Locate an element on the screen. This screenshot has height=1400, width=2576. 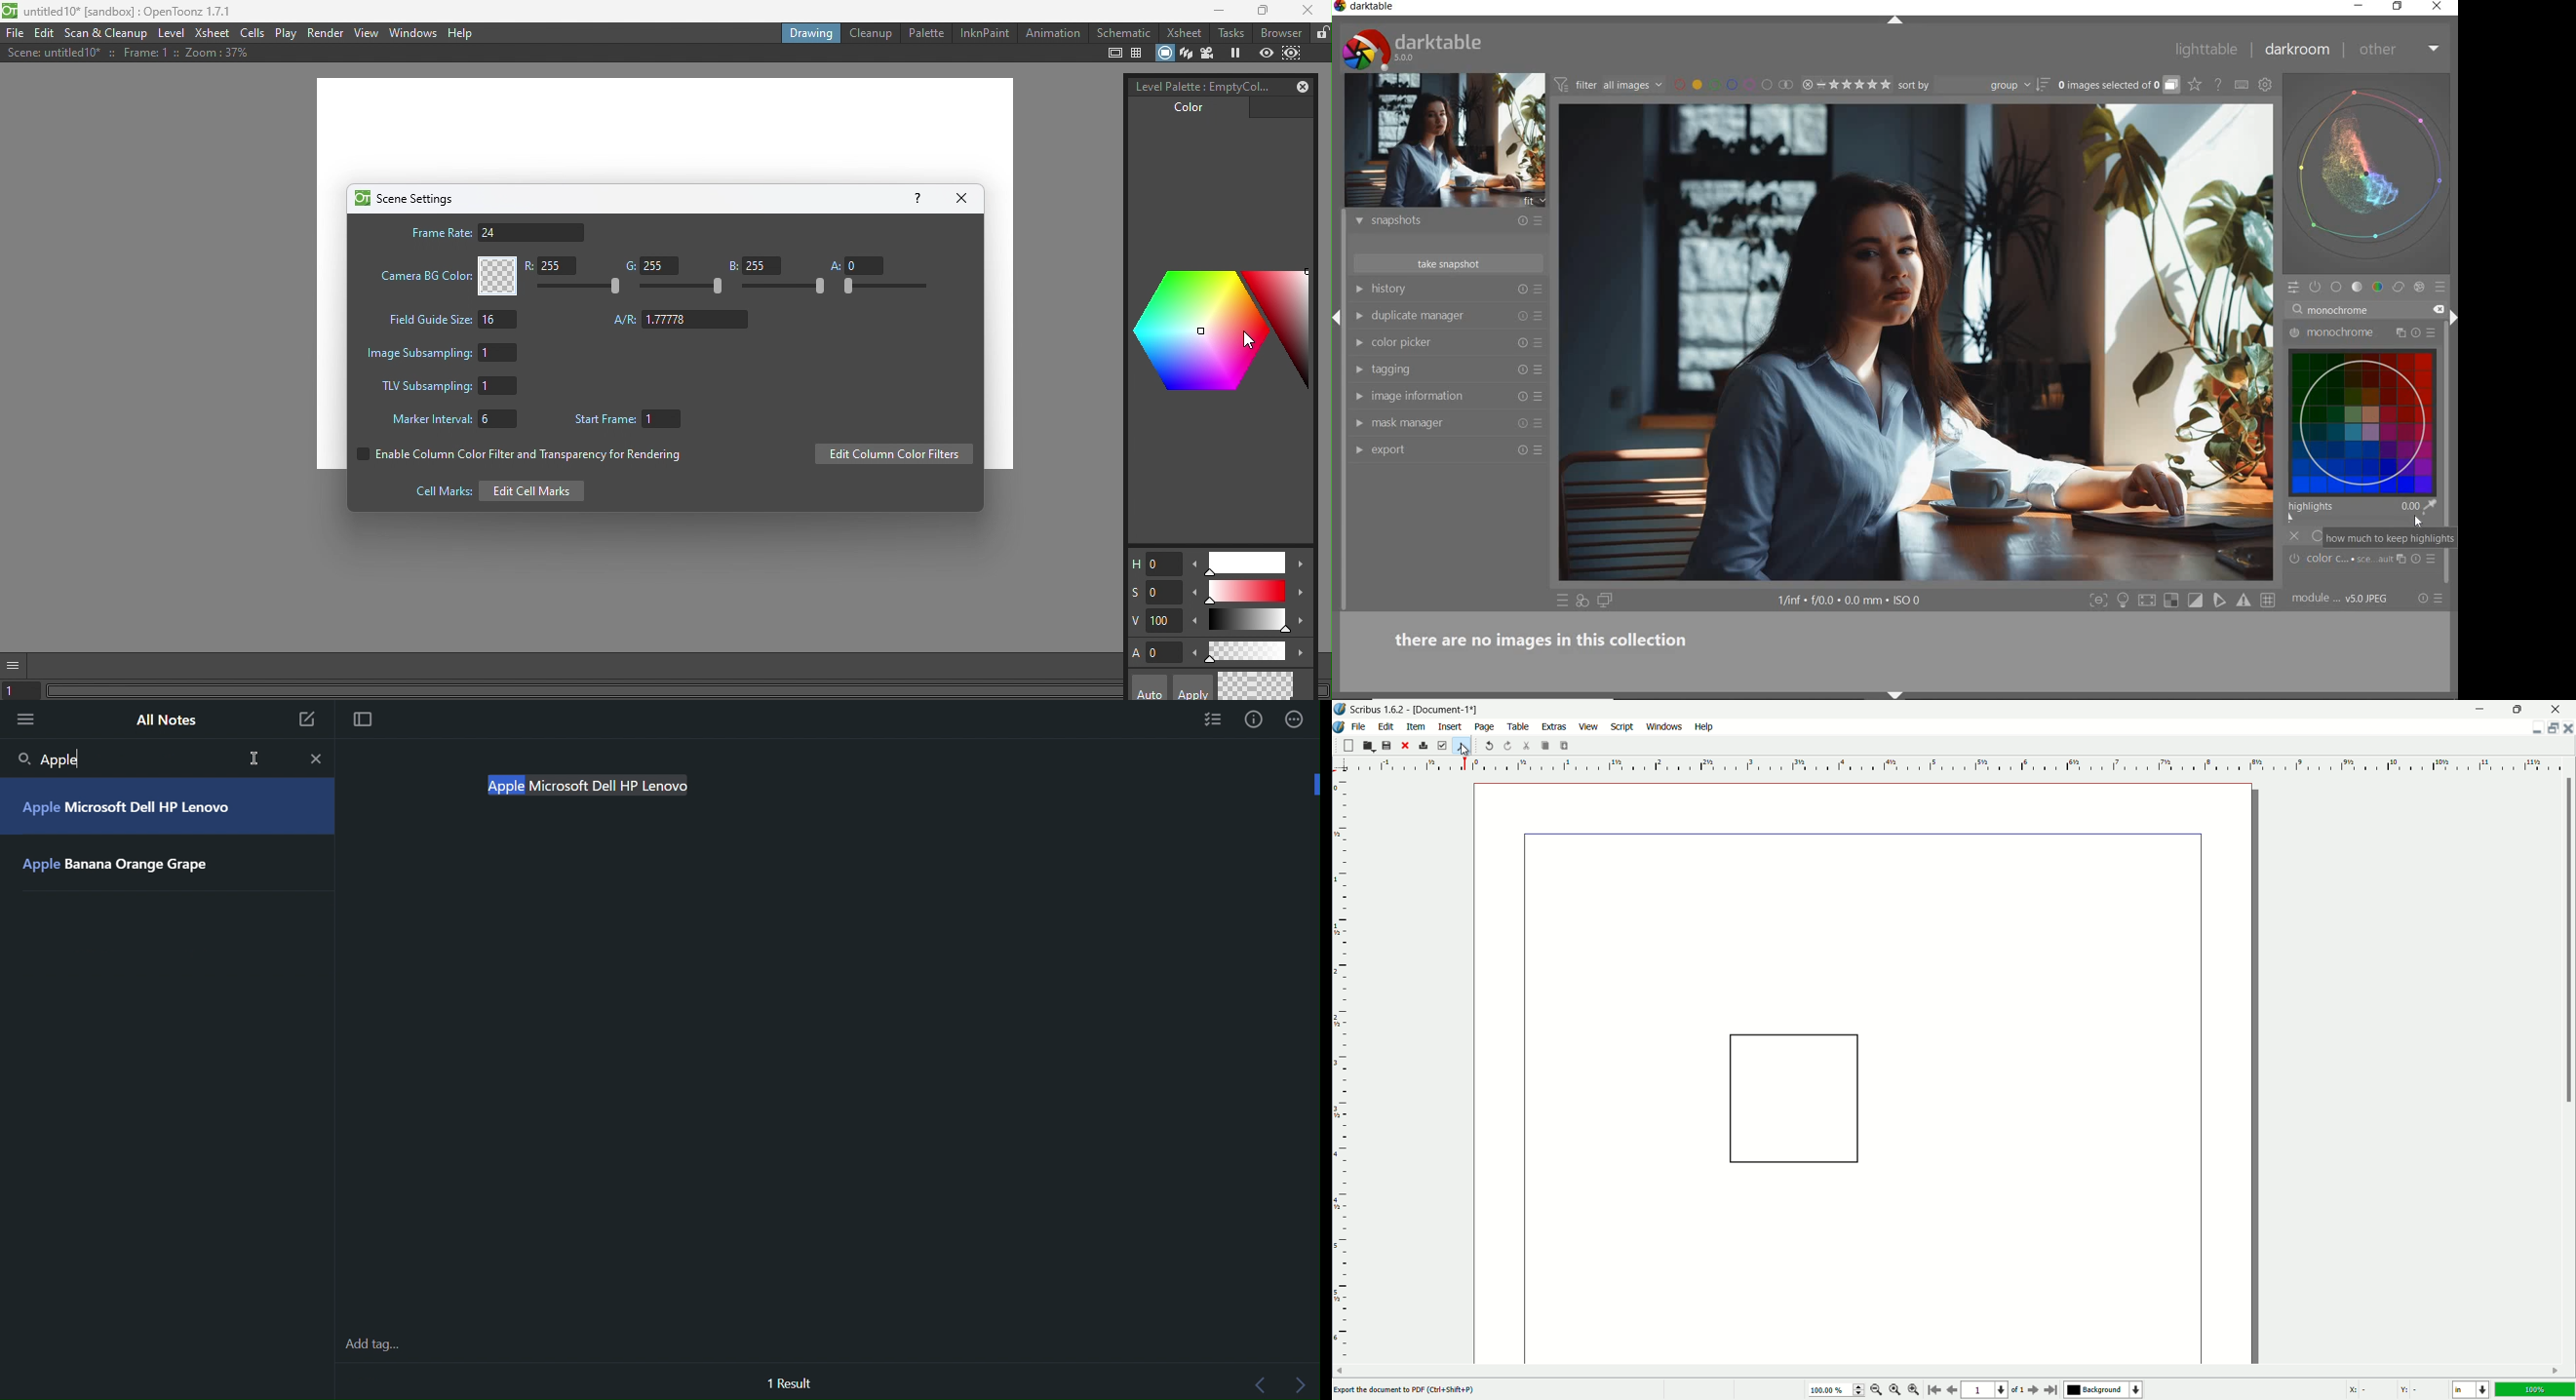
preflight verifier is located at coordinates (1443, 745).